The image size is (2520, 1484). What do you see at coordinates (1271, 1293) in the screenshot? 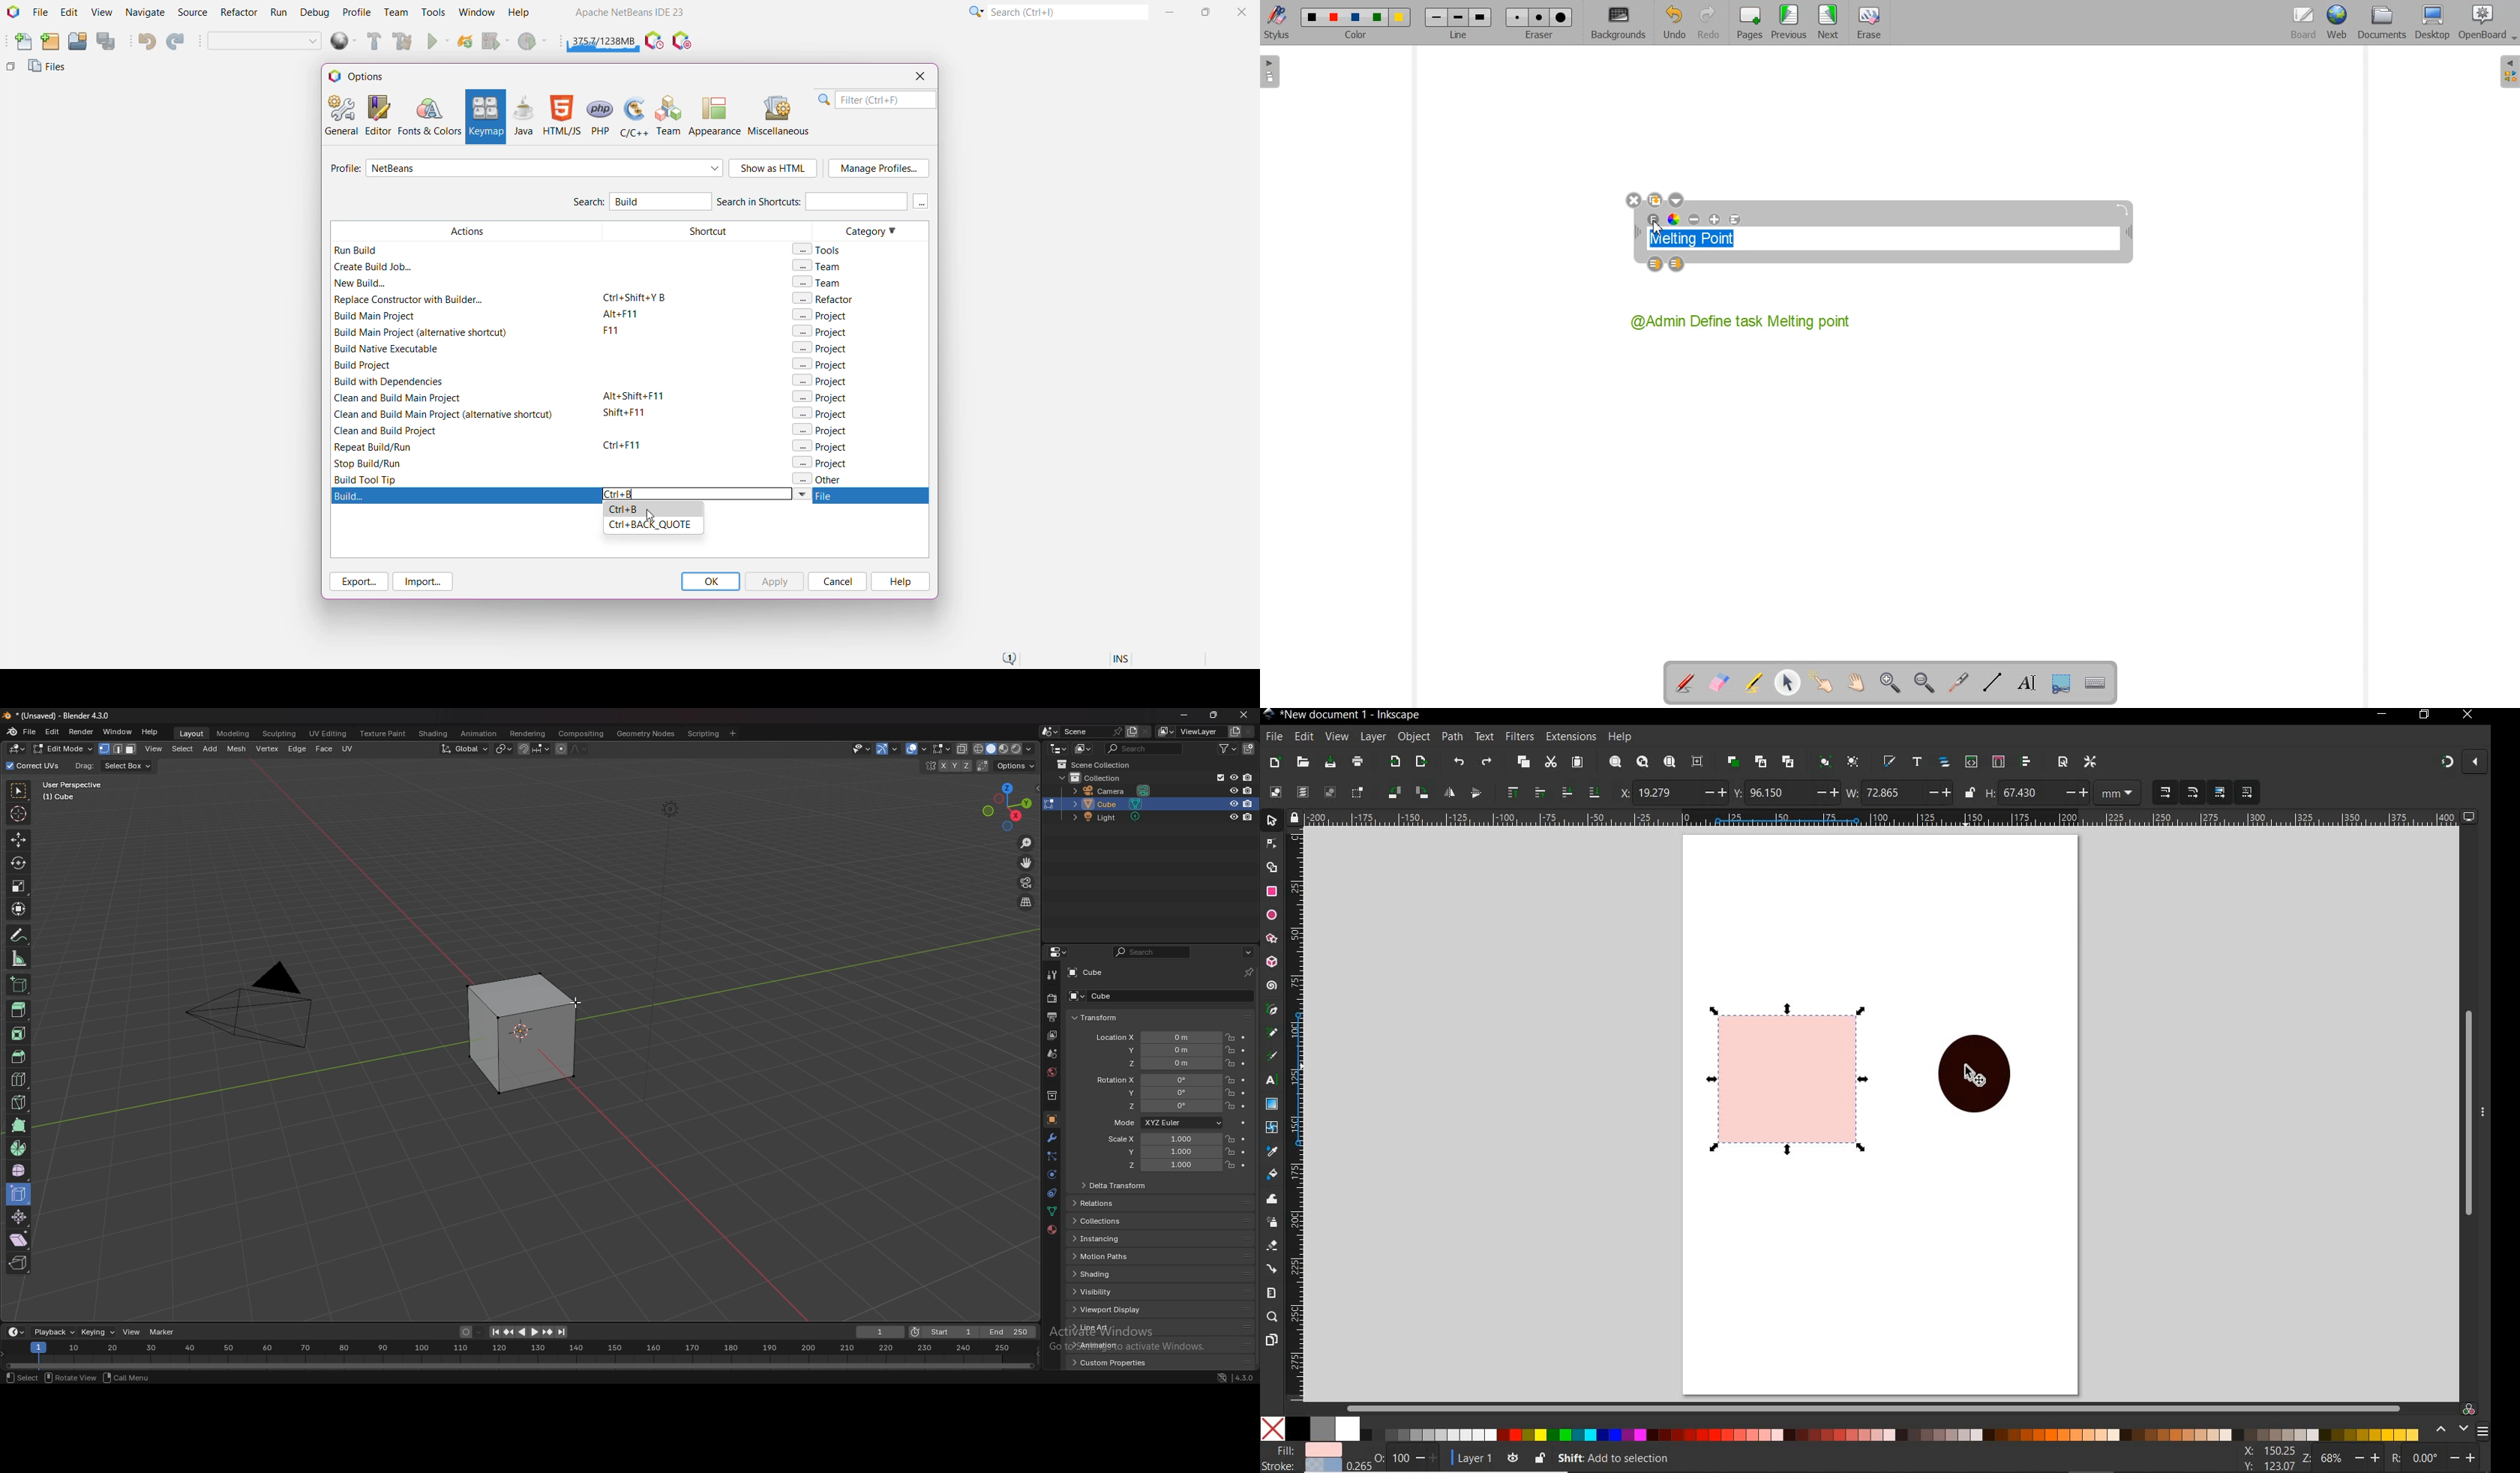
I see `measure tool` at bounding box center [1271, 1293].